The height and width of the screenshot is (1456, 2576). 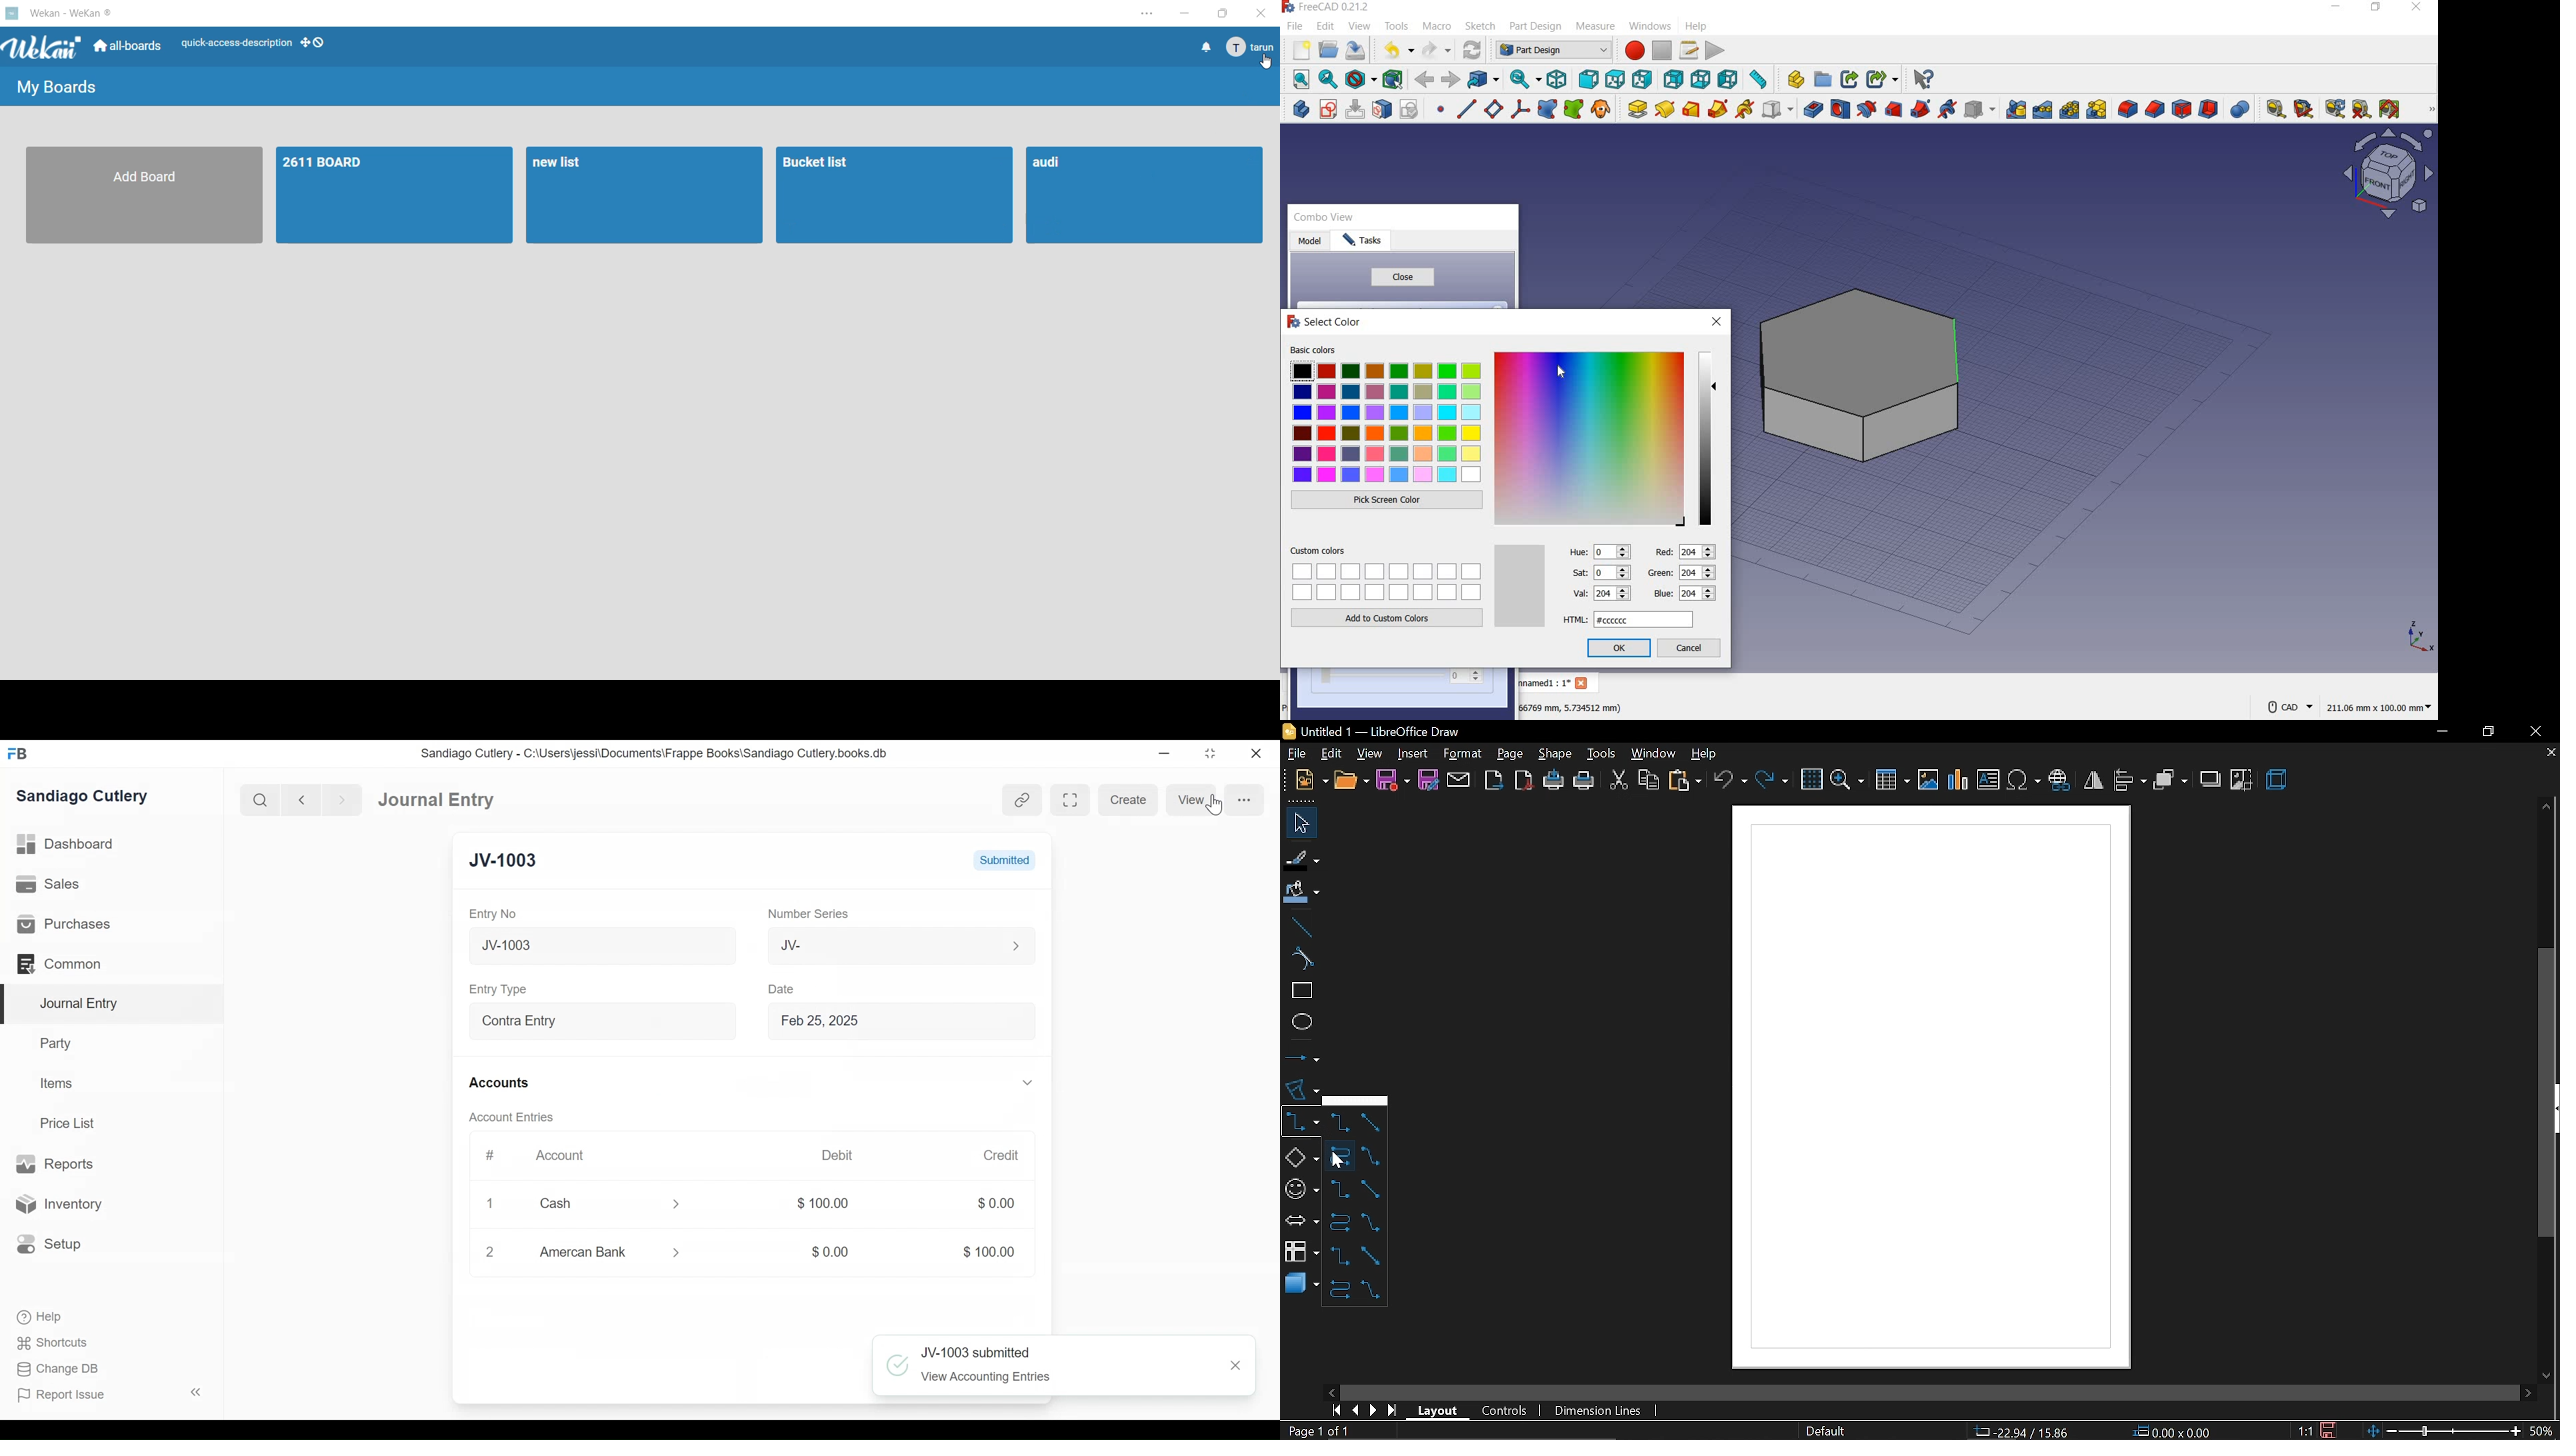 What do you see at coordinates (1388, 501) in the screenshot?
I see `pick screen color` at bounding box center [1388, 501].